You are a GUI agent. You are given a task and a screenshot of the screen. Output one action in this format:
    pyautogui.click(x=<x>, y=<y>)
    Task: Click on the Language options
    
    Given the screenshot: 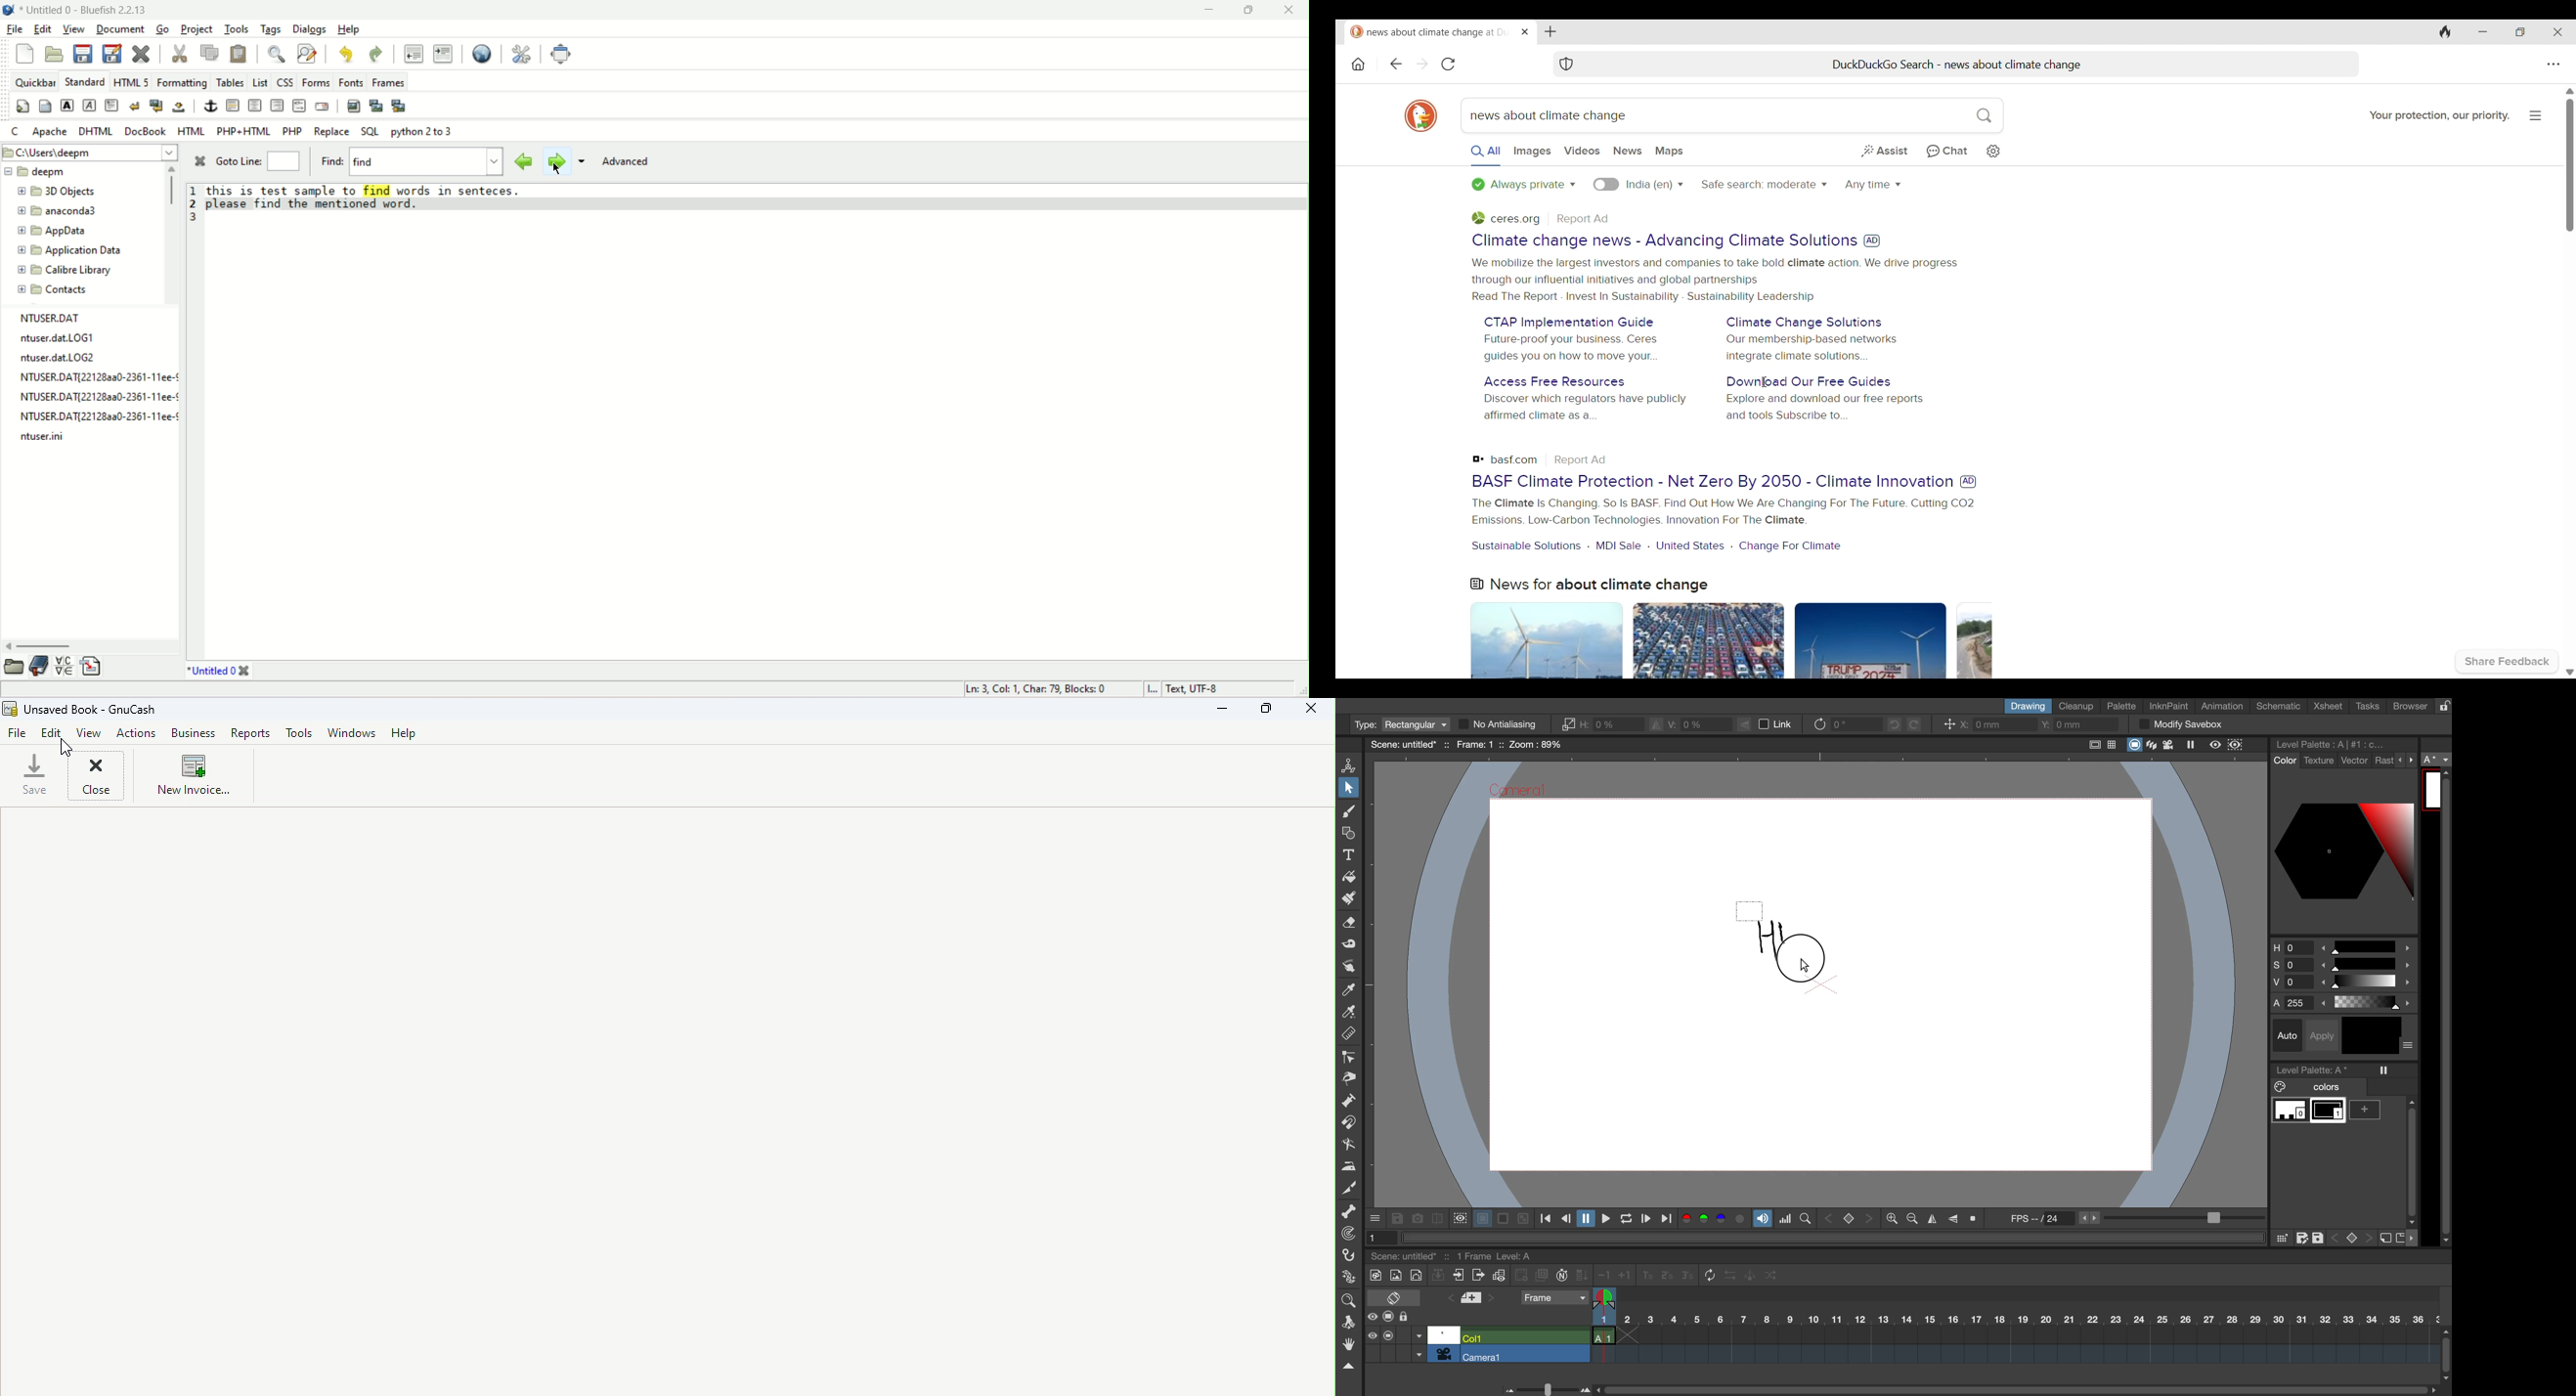 What is the action you would take?
    pyautogui.click(x=1655, y=185)
    